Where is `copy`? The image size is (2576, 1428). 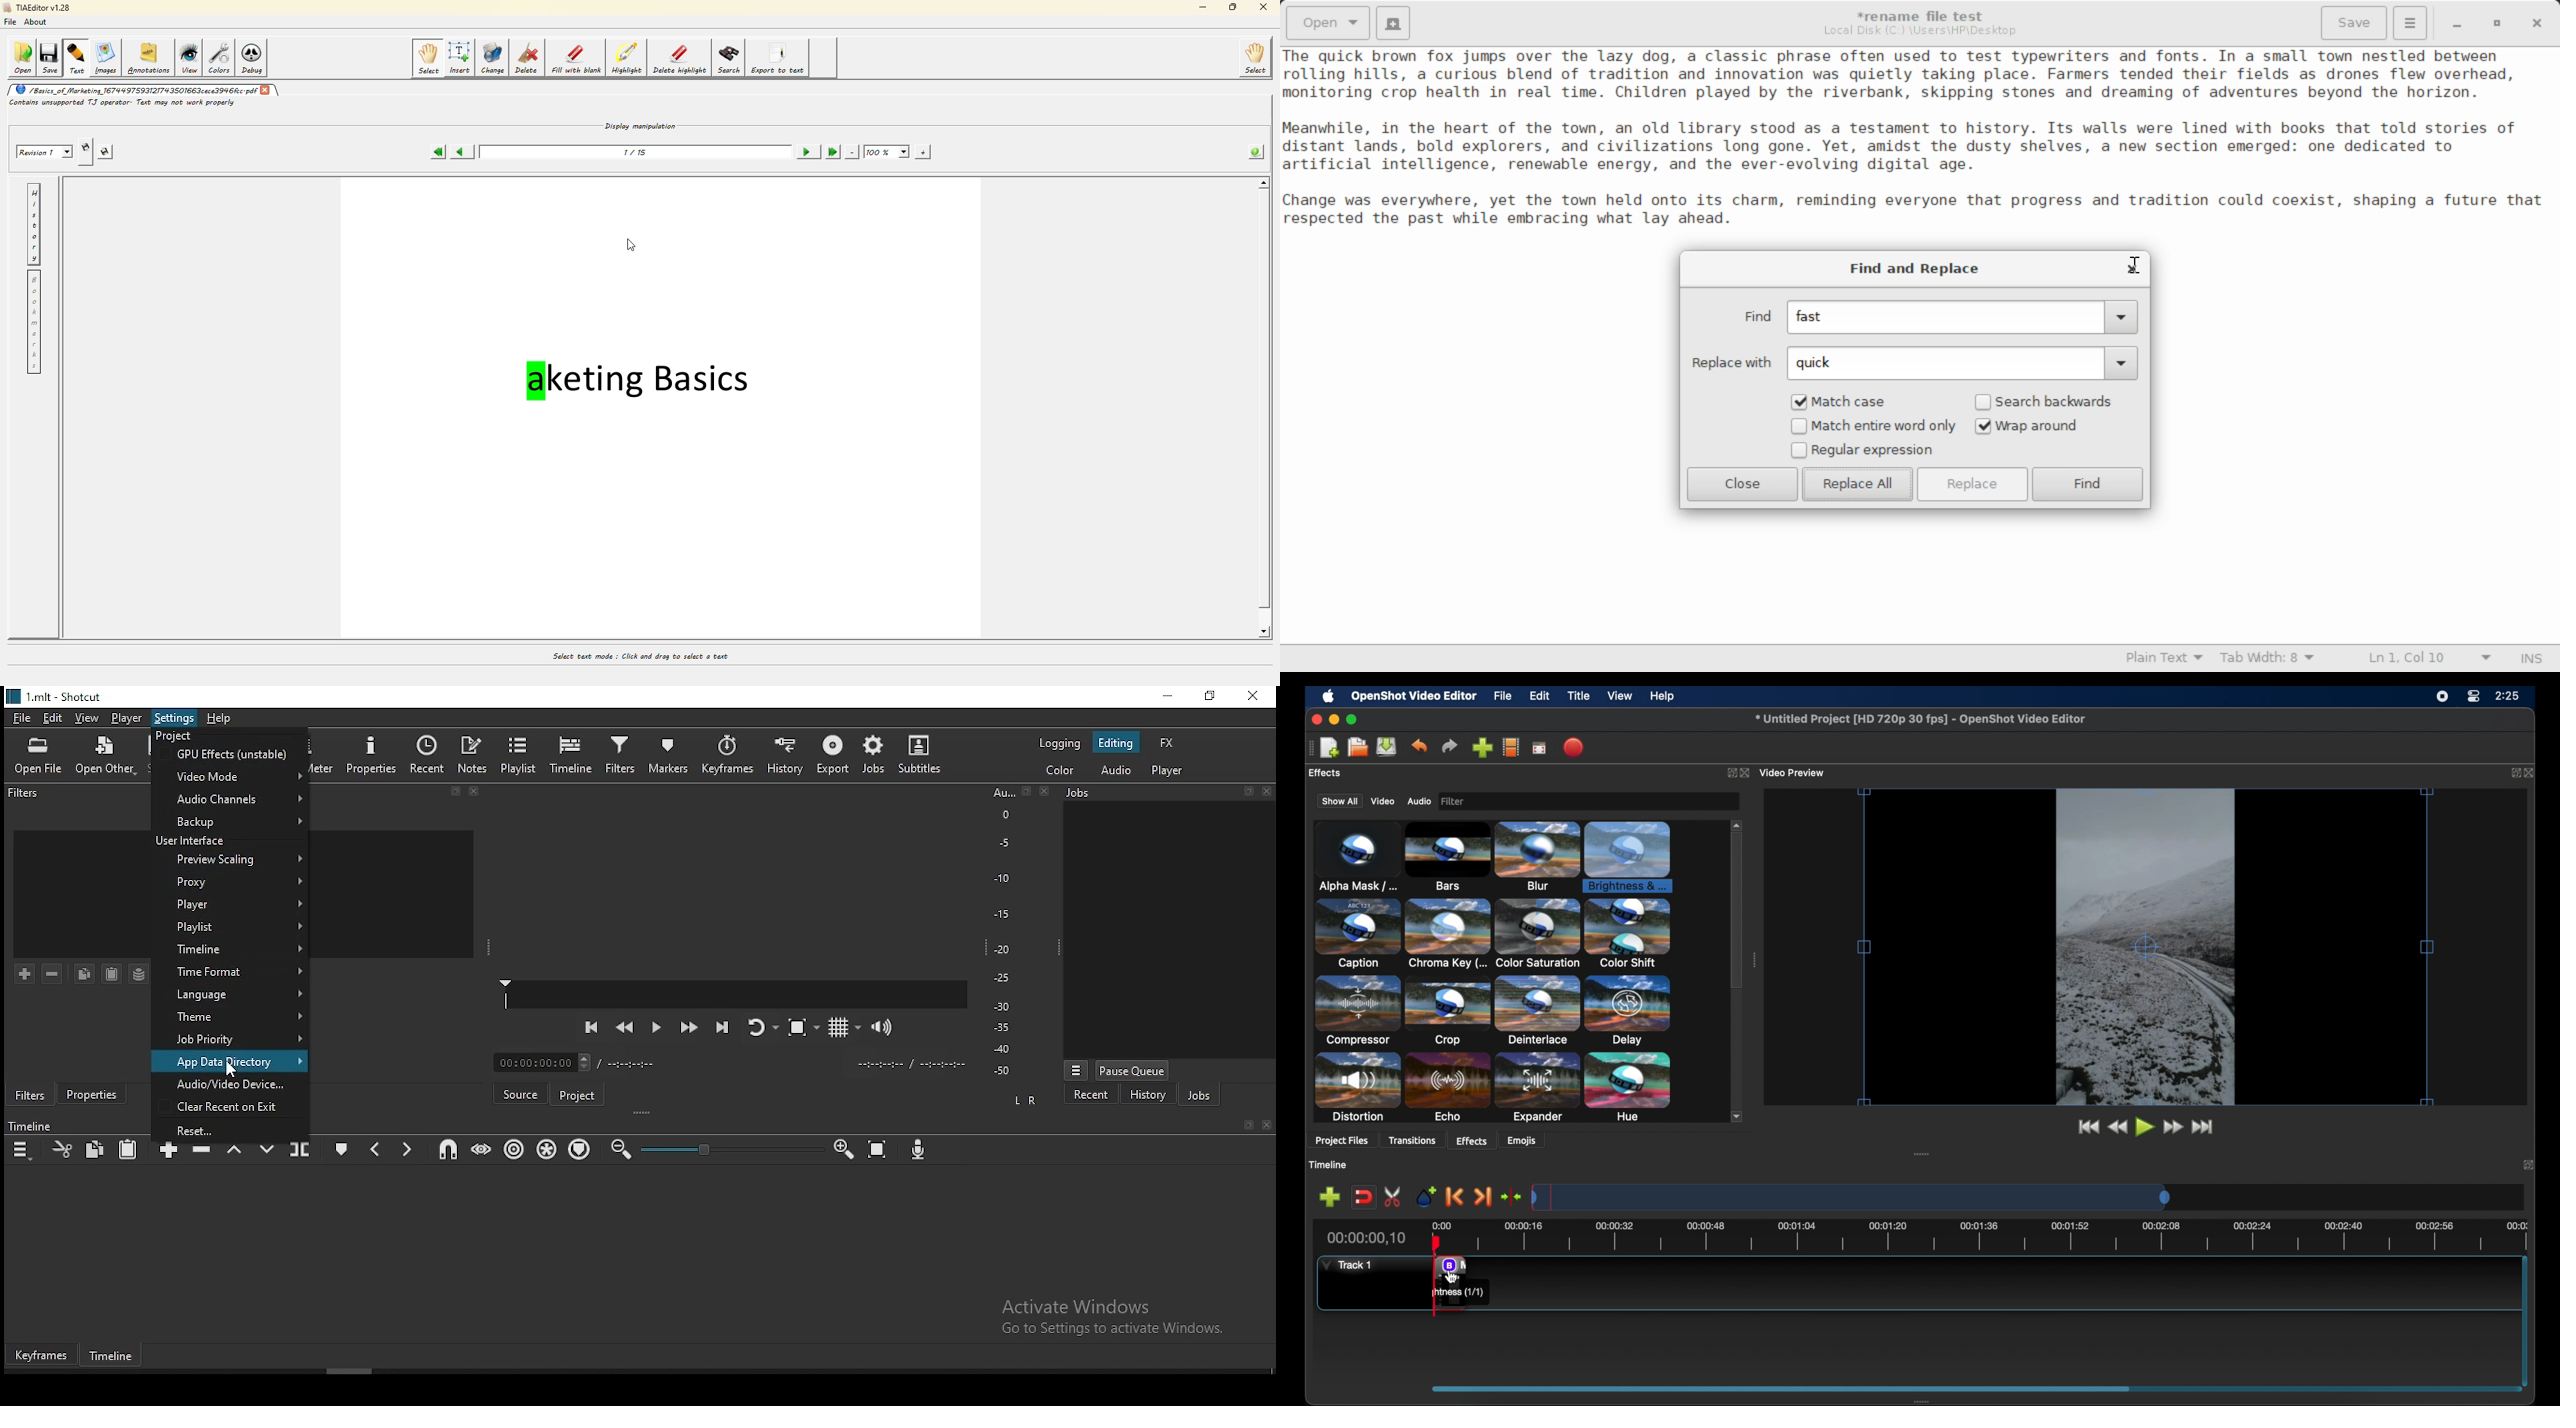 copy is located at coordinates (98, 1150).